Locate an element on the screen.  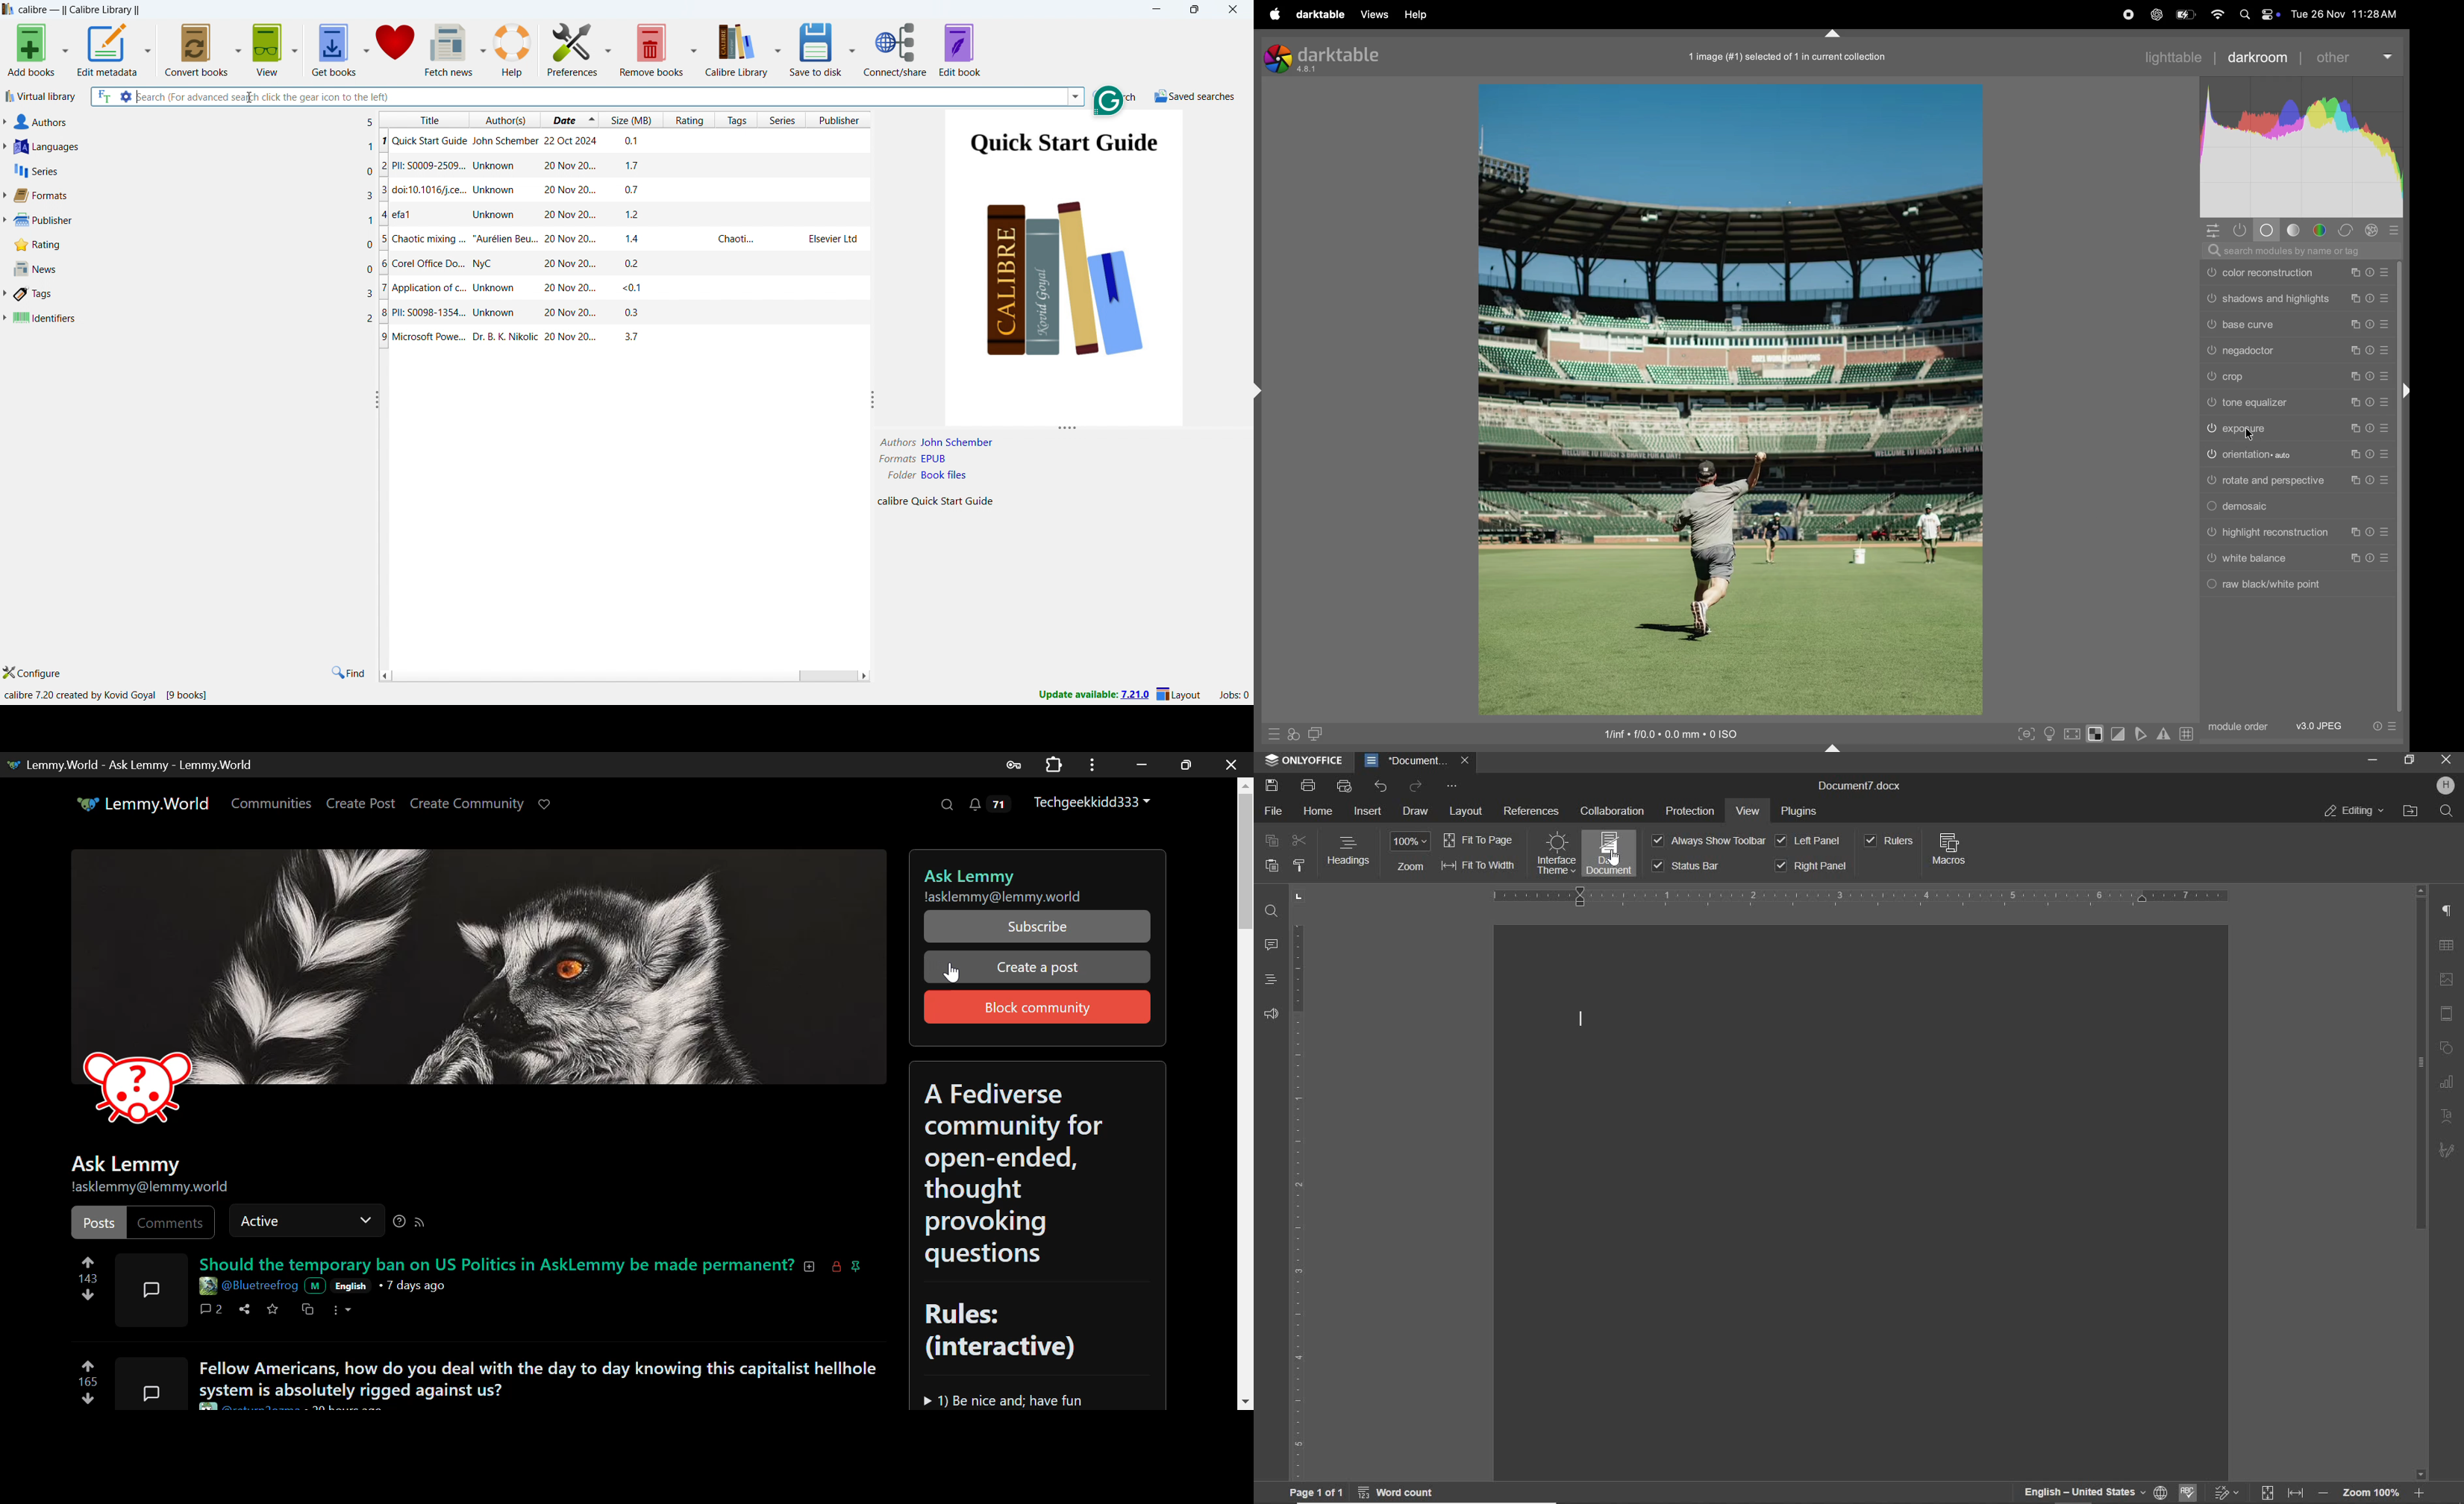
FIT TO PAGE is located at coordinates (1478, 840).